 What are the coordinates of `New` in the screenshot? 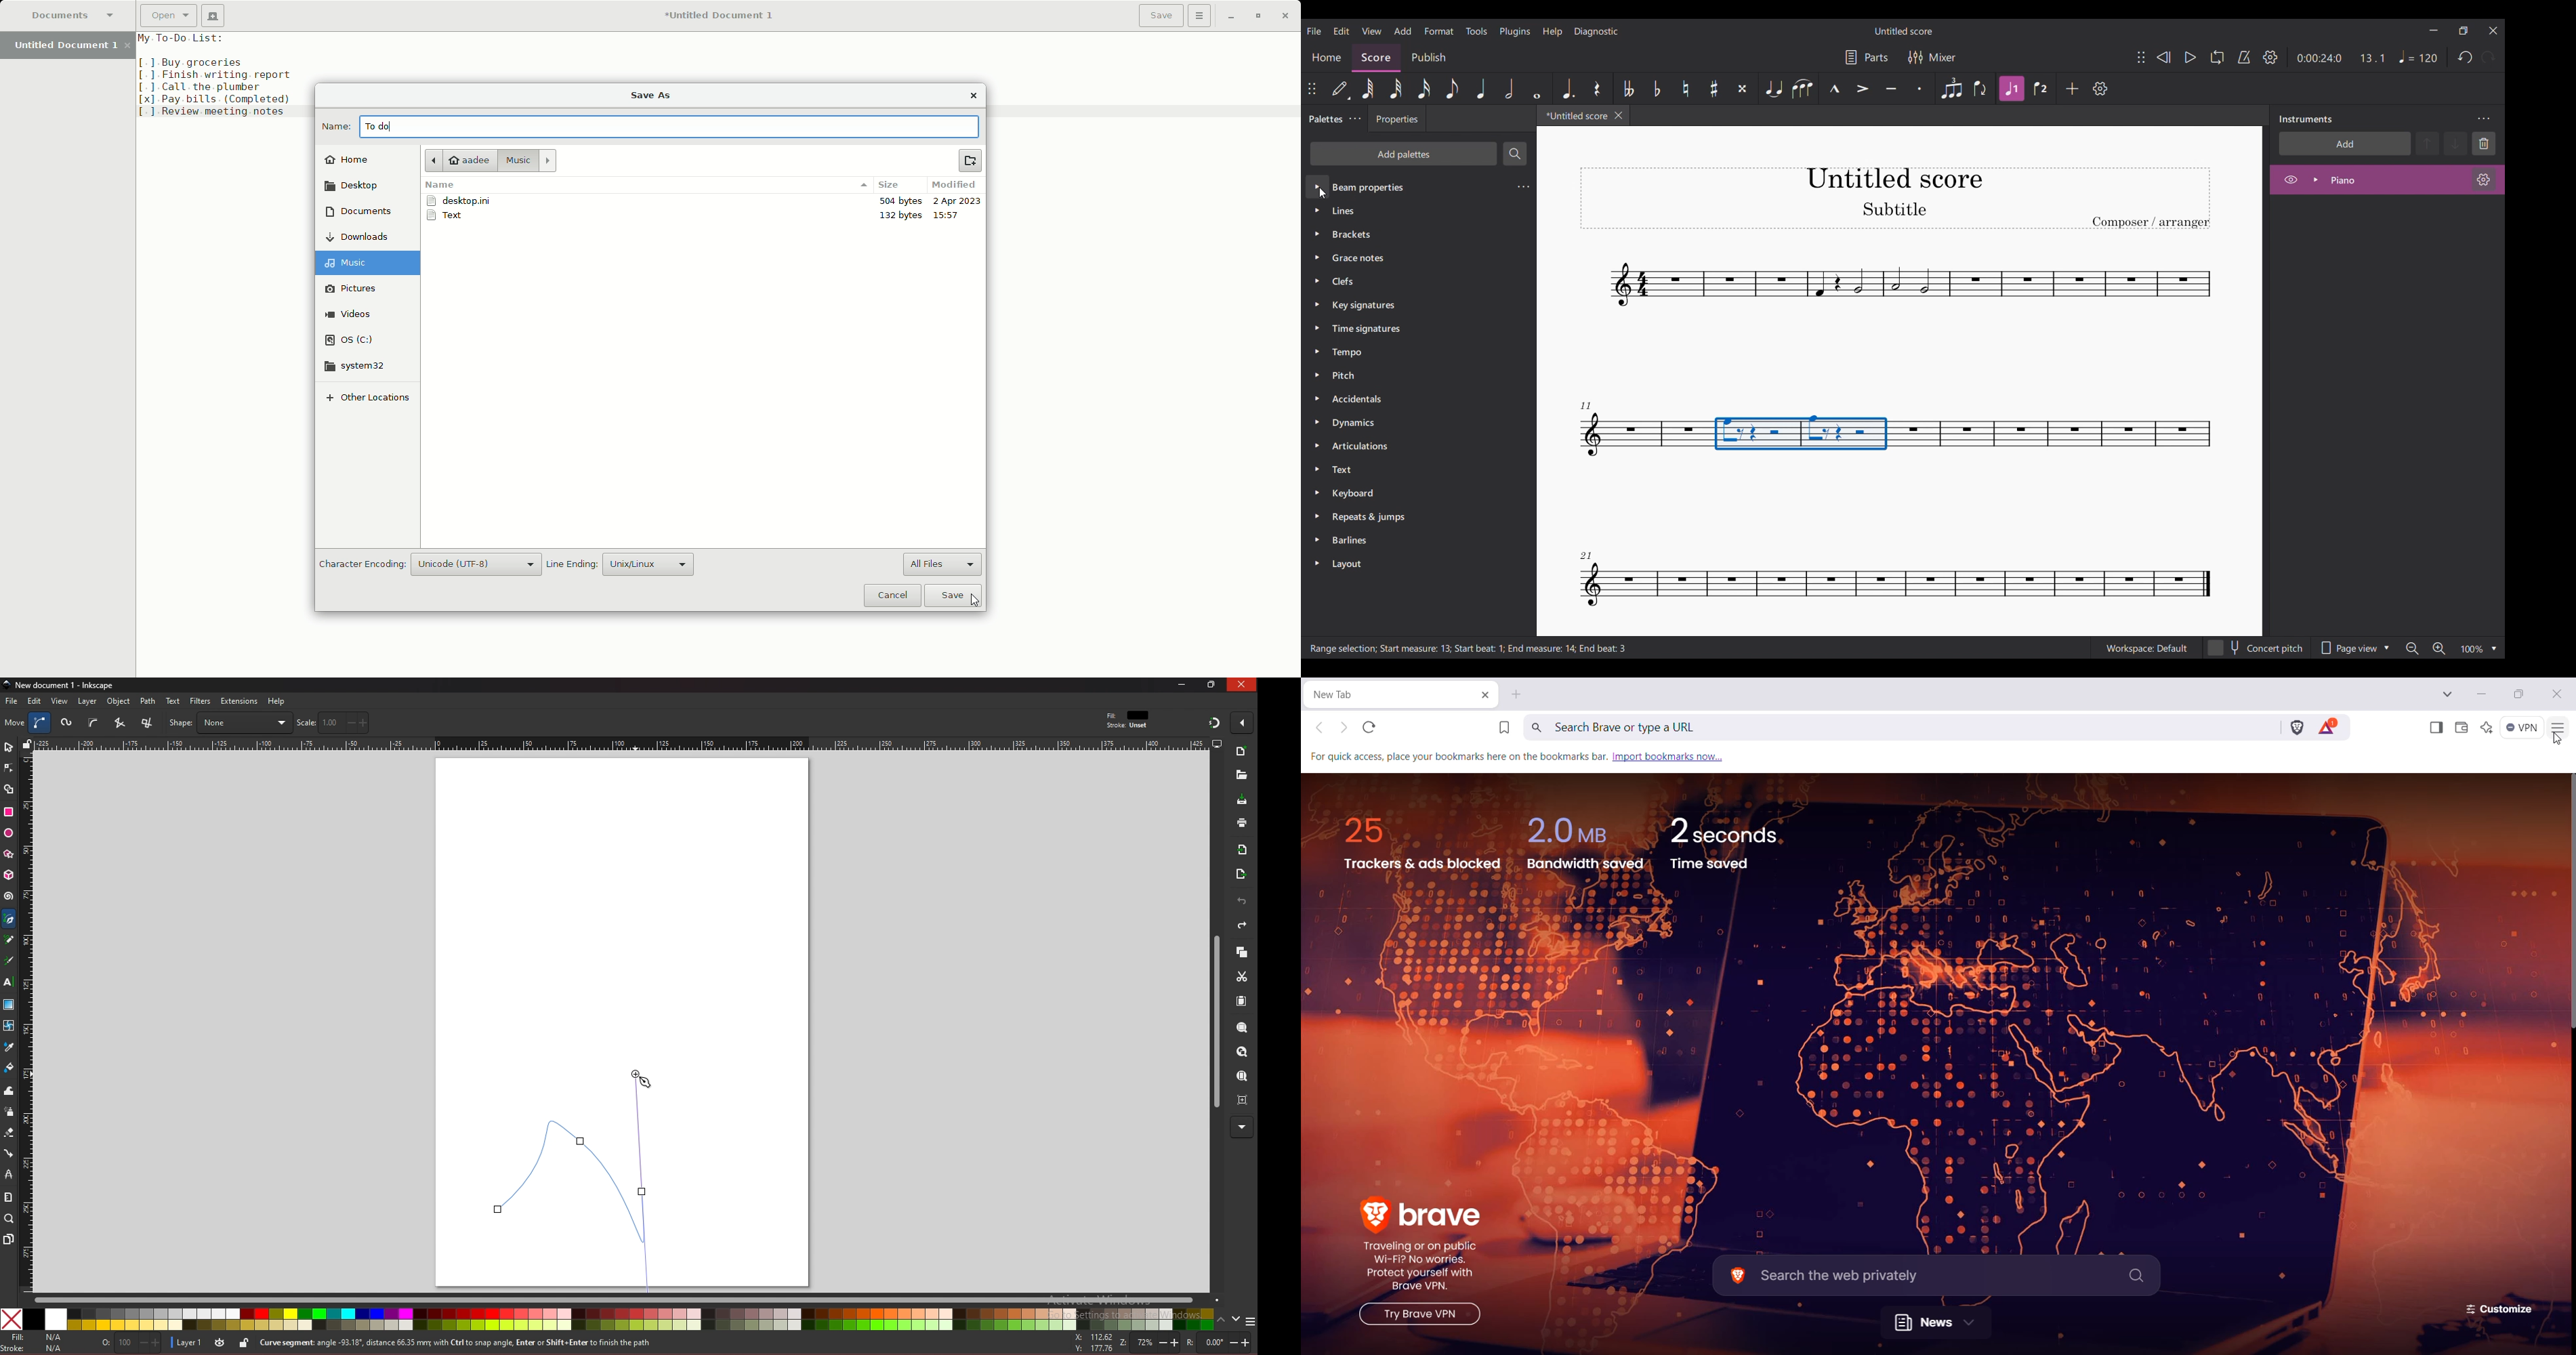 It's located at (213, 15).